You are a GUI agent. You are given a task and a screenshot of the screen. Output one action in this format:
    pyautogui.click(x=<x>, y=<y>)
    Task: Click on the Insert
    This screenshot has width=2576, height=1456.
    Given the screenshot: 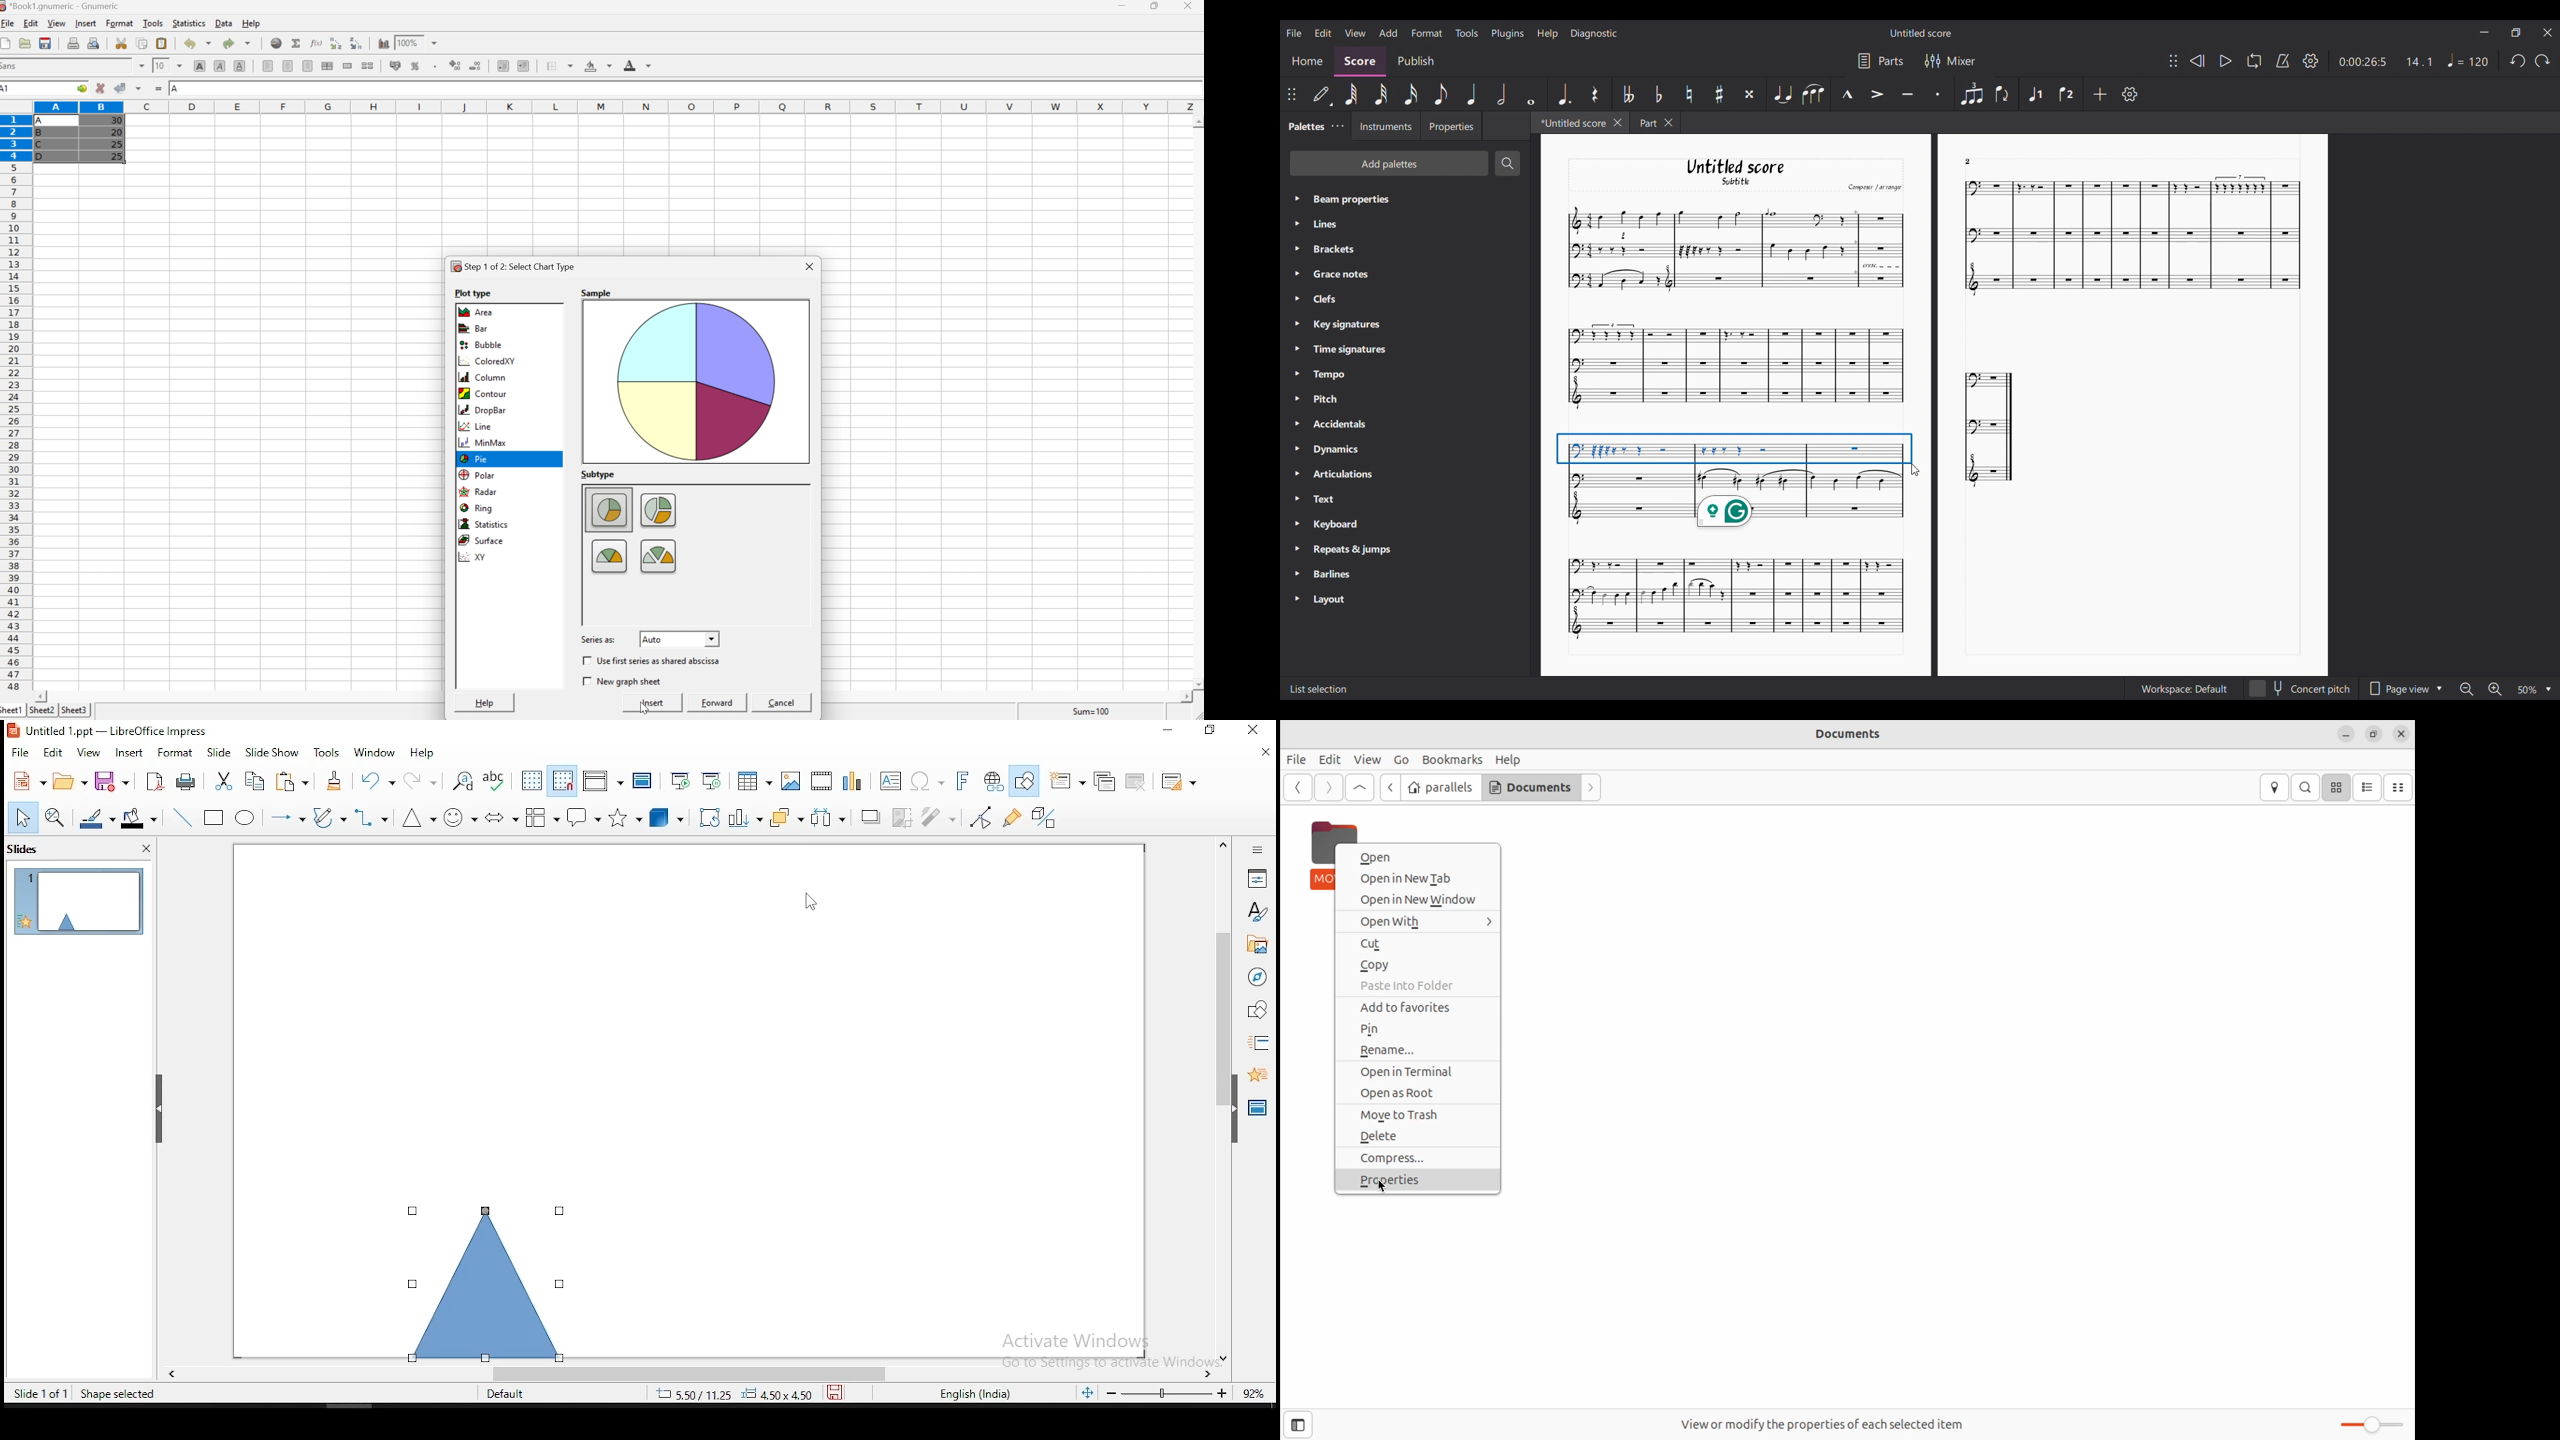 What is the action you would take?
    pyautogui.click(x=653, y=703)
    